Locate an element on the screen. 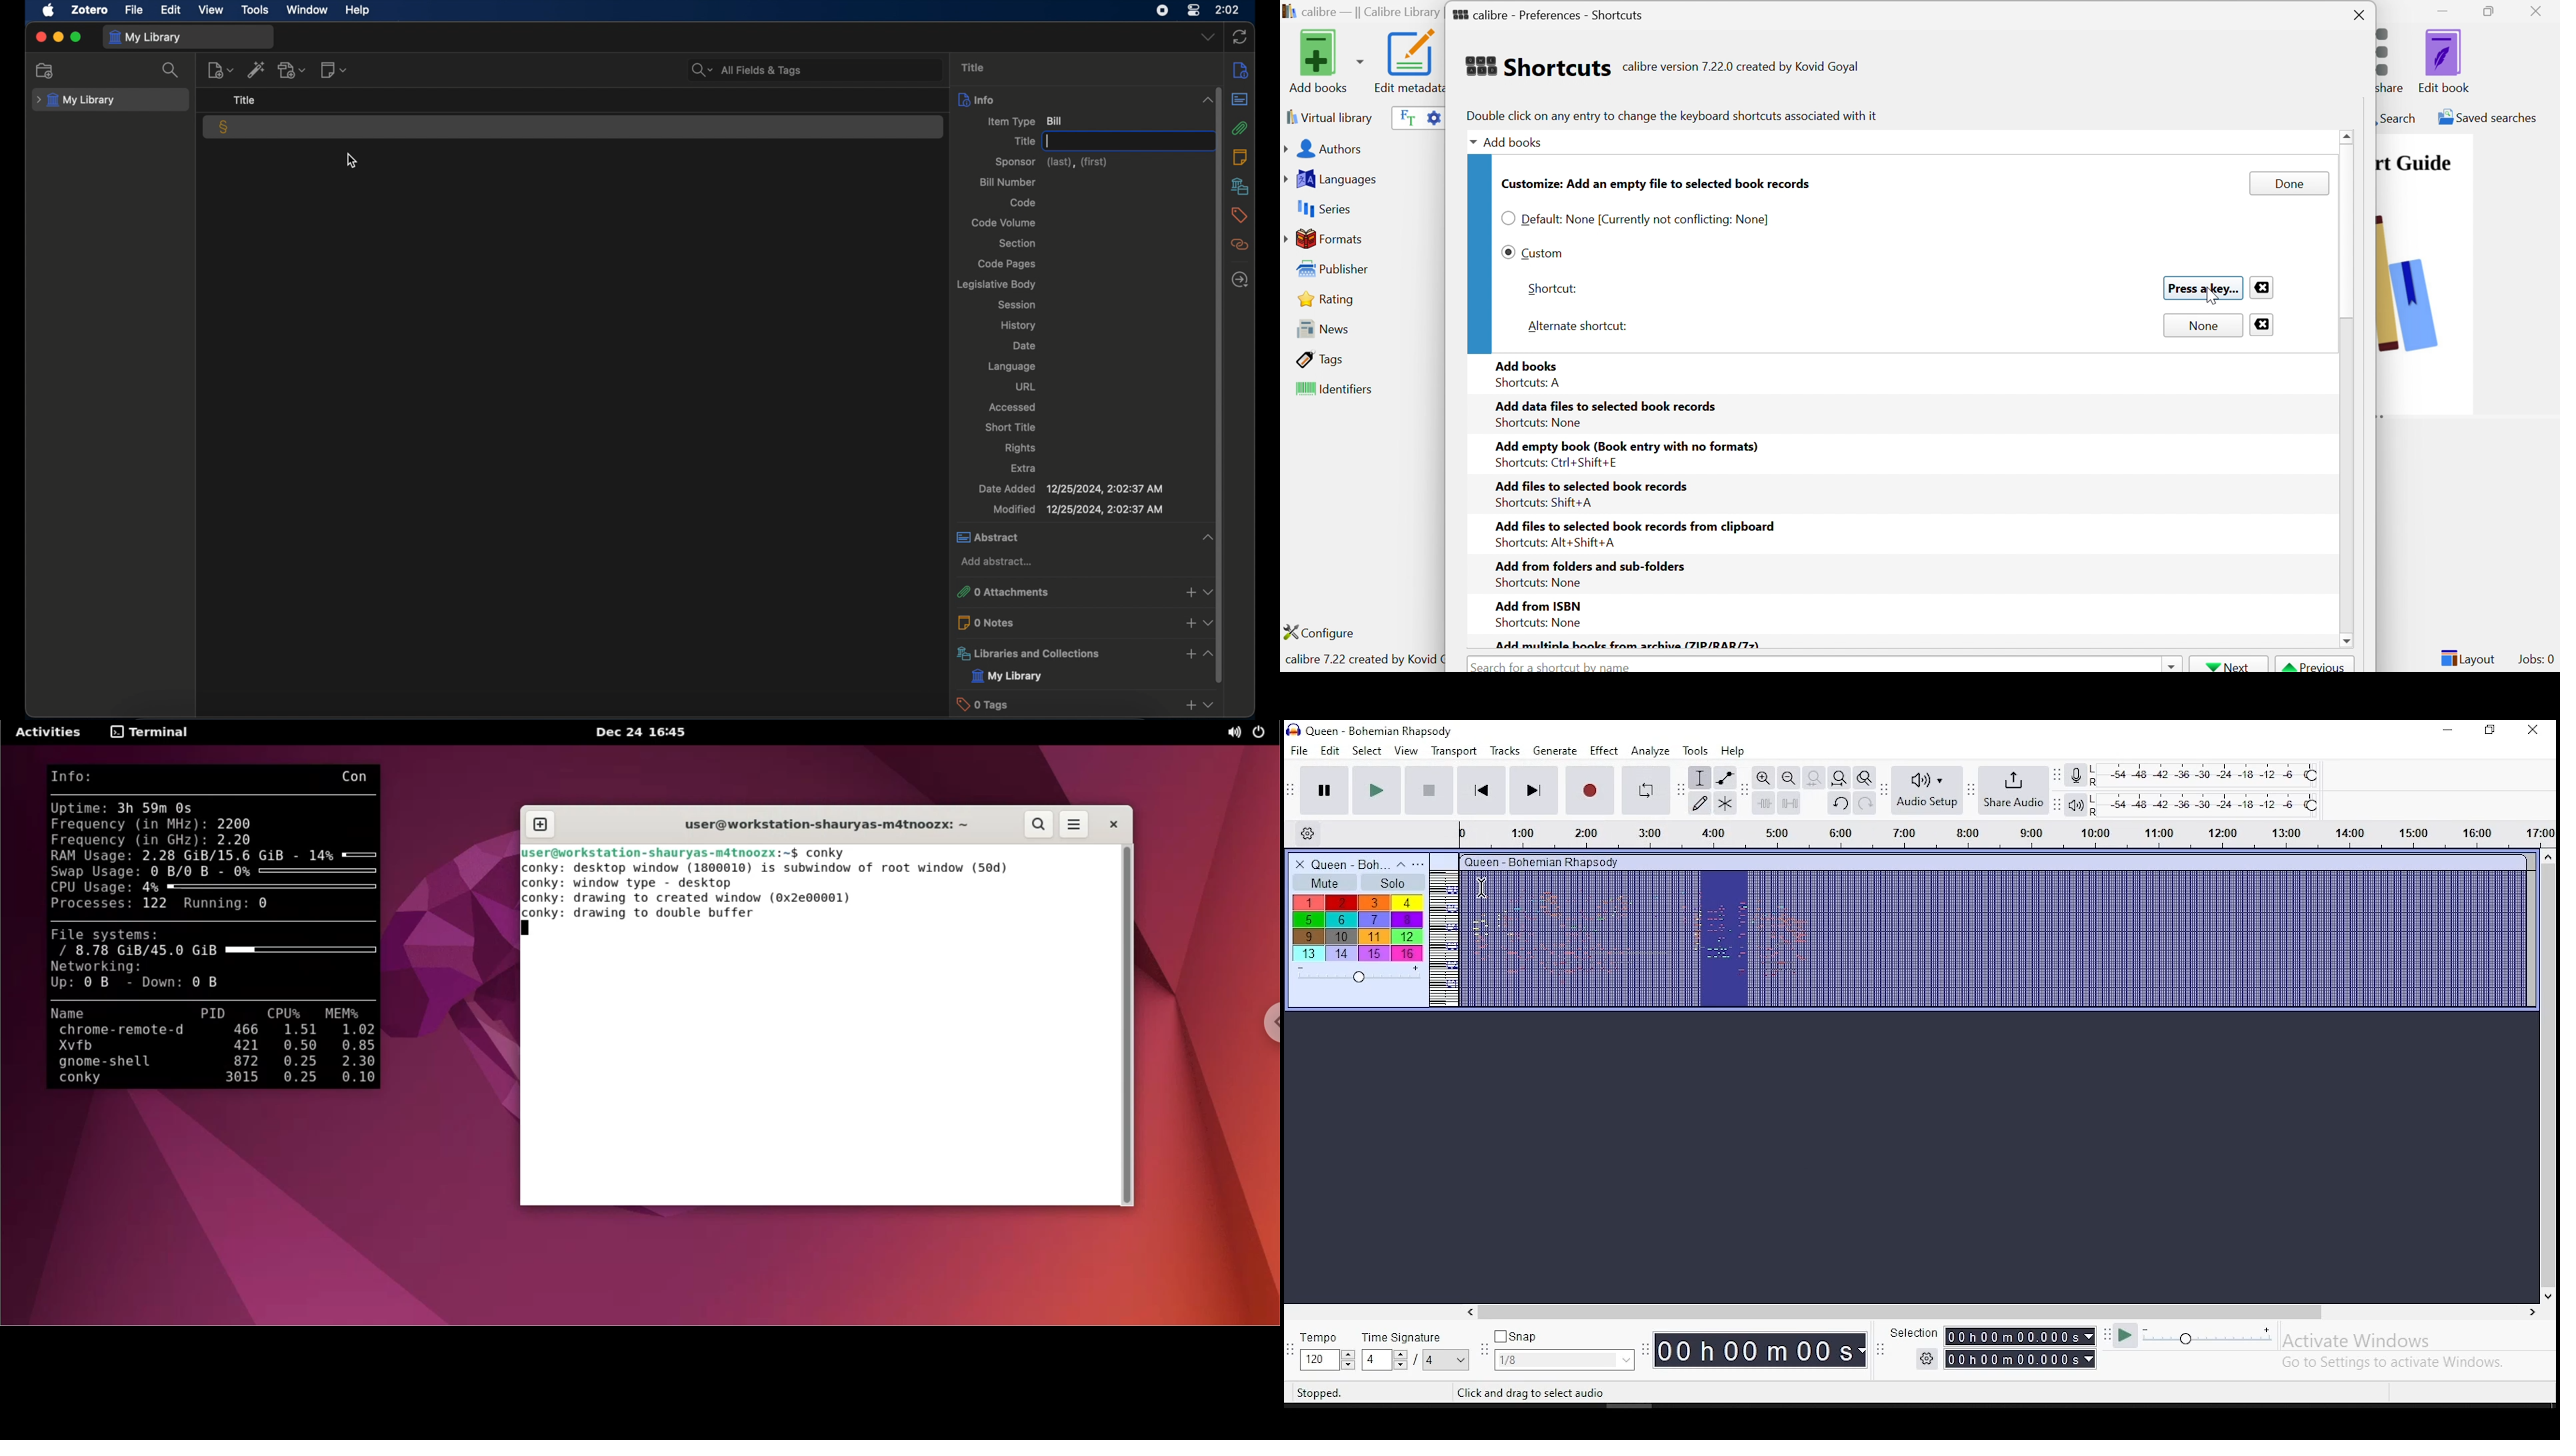  Close is located at coordinates (2359, 16).